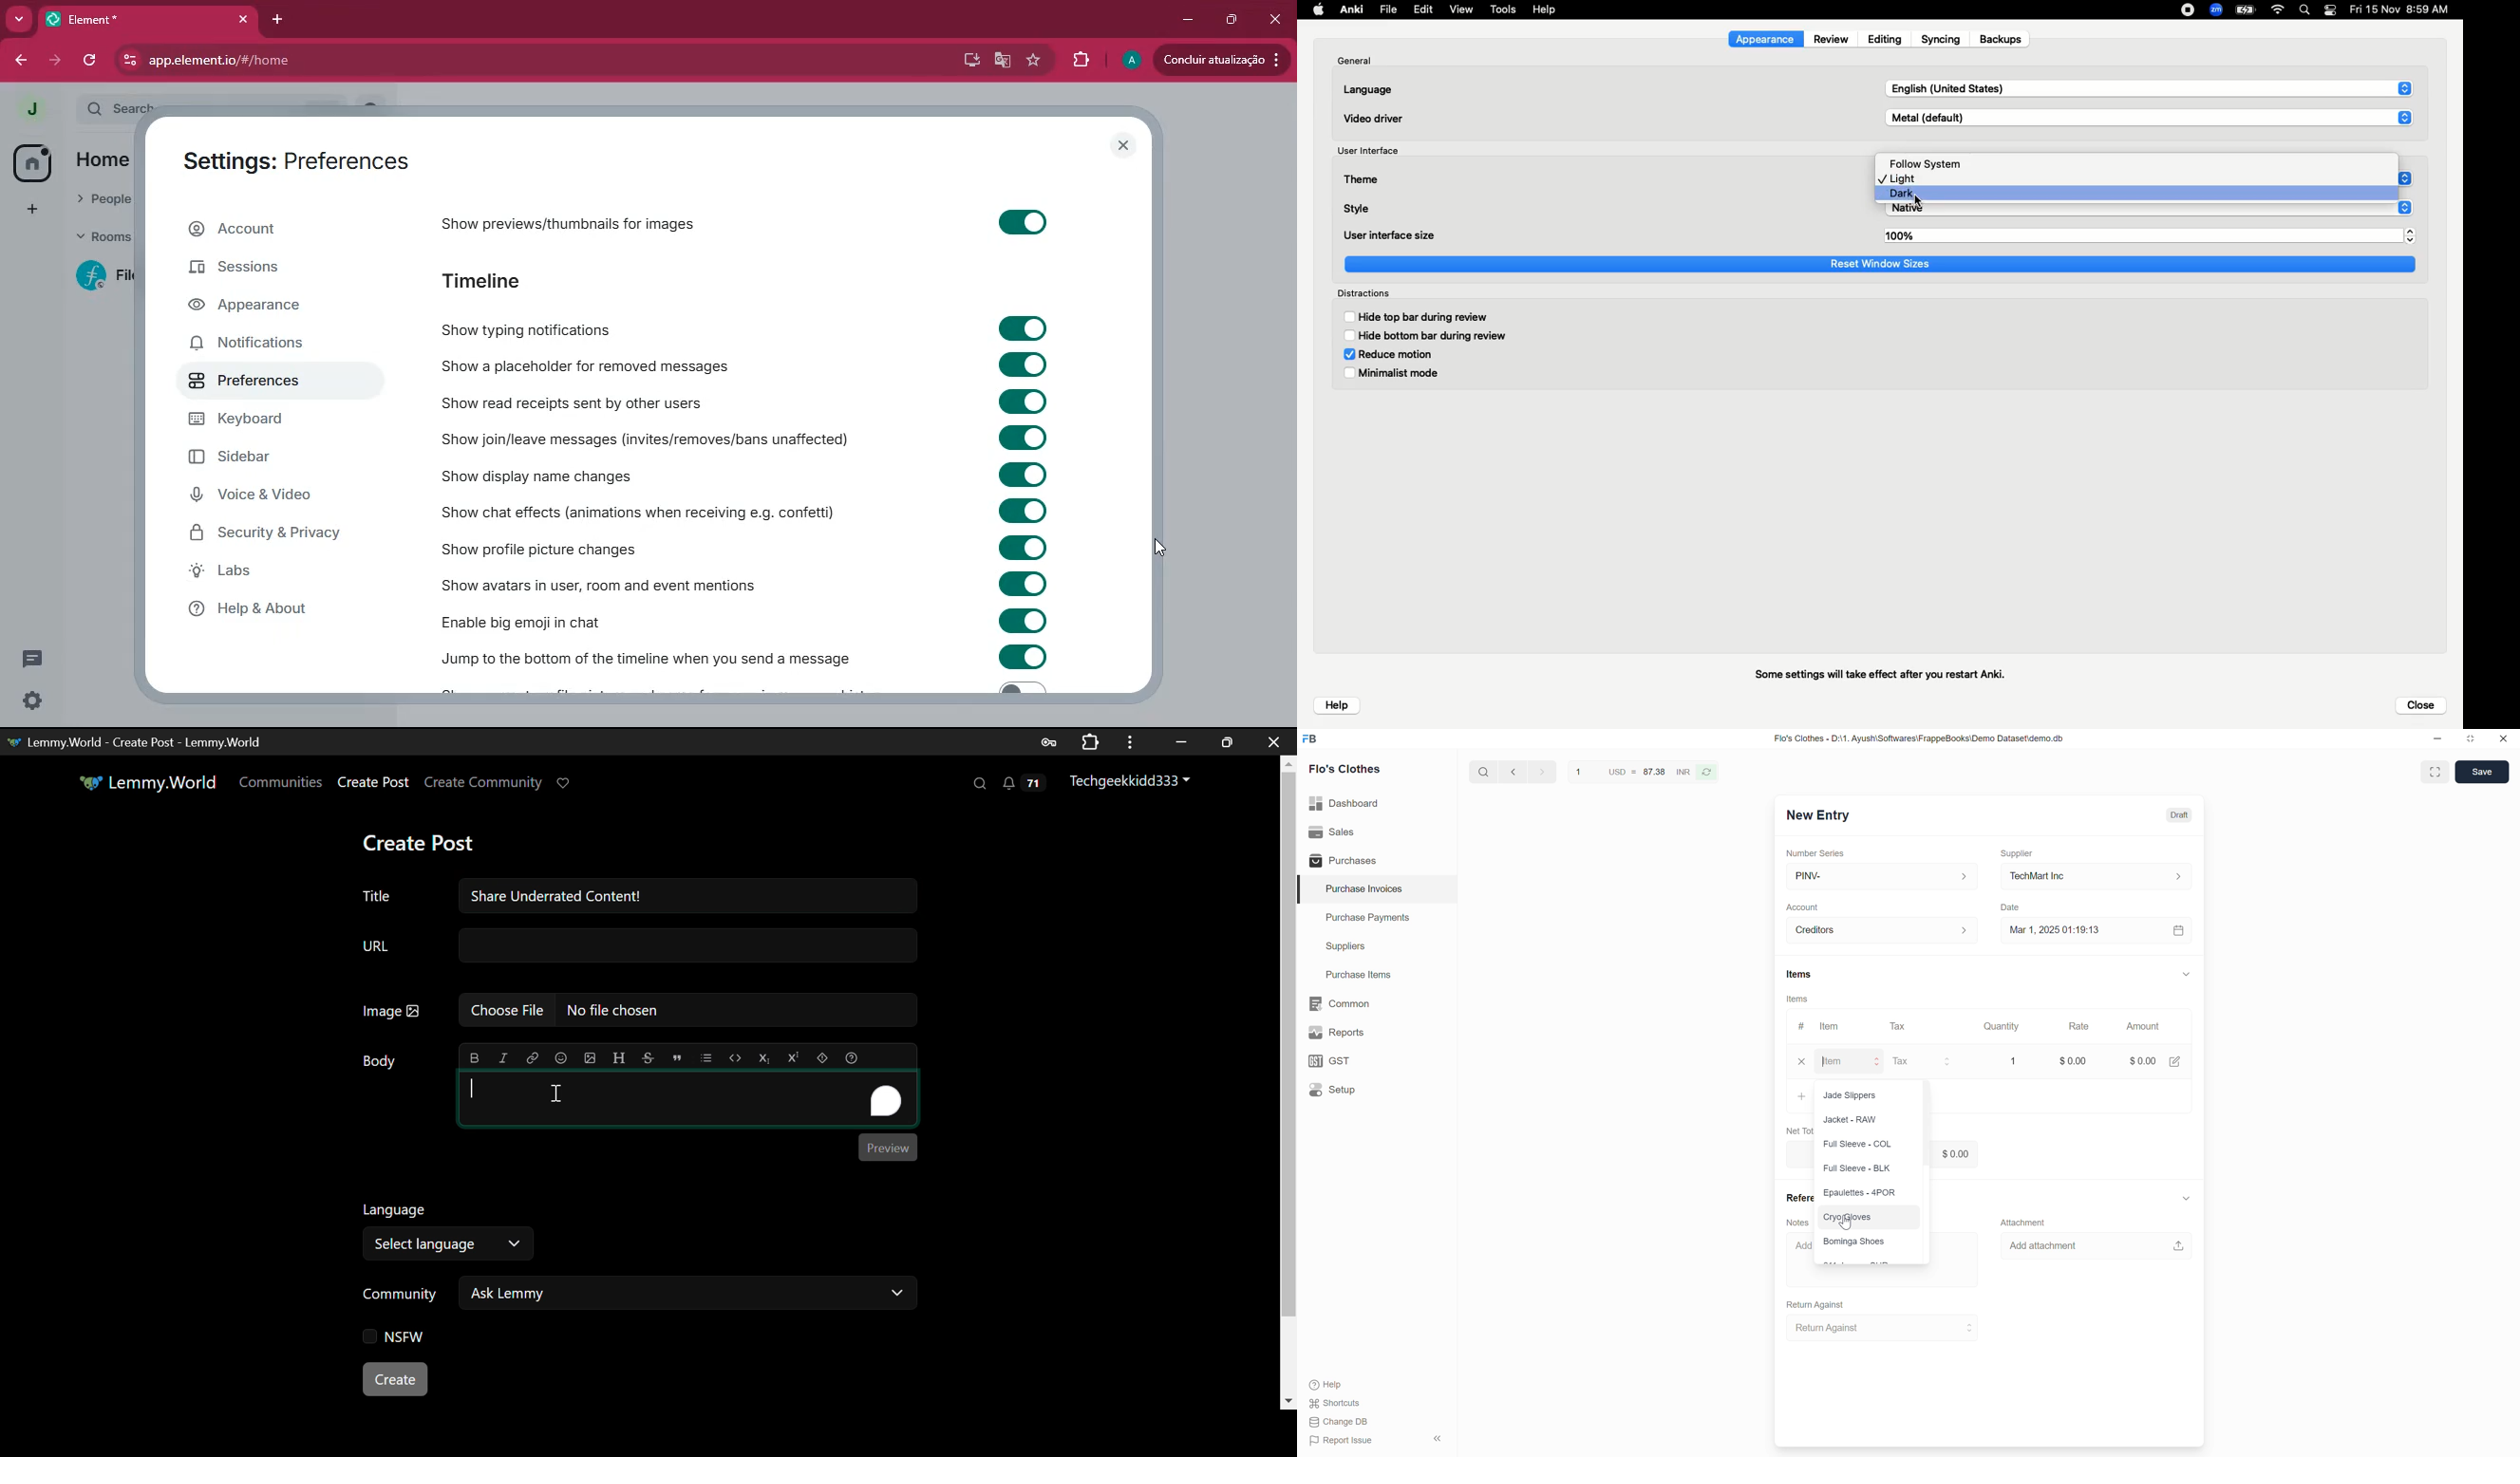 This screenshot has height=1484, width=2520. Describe the element at coordinates (1821, 852) in the screenshot. I see `Number Series` at that location.